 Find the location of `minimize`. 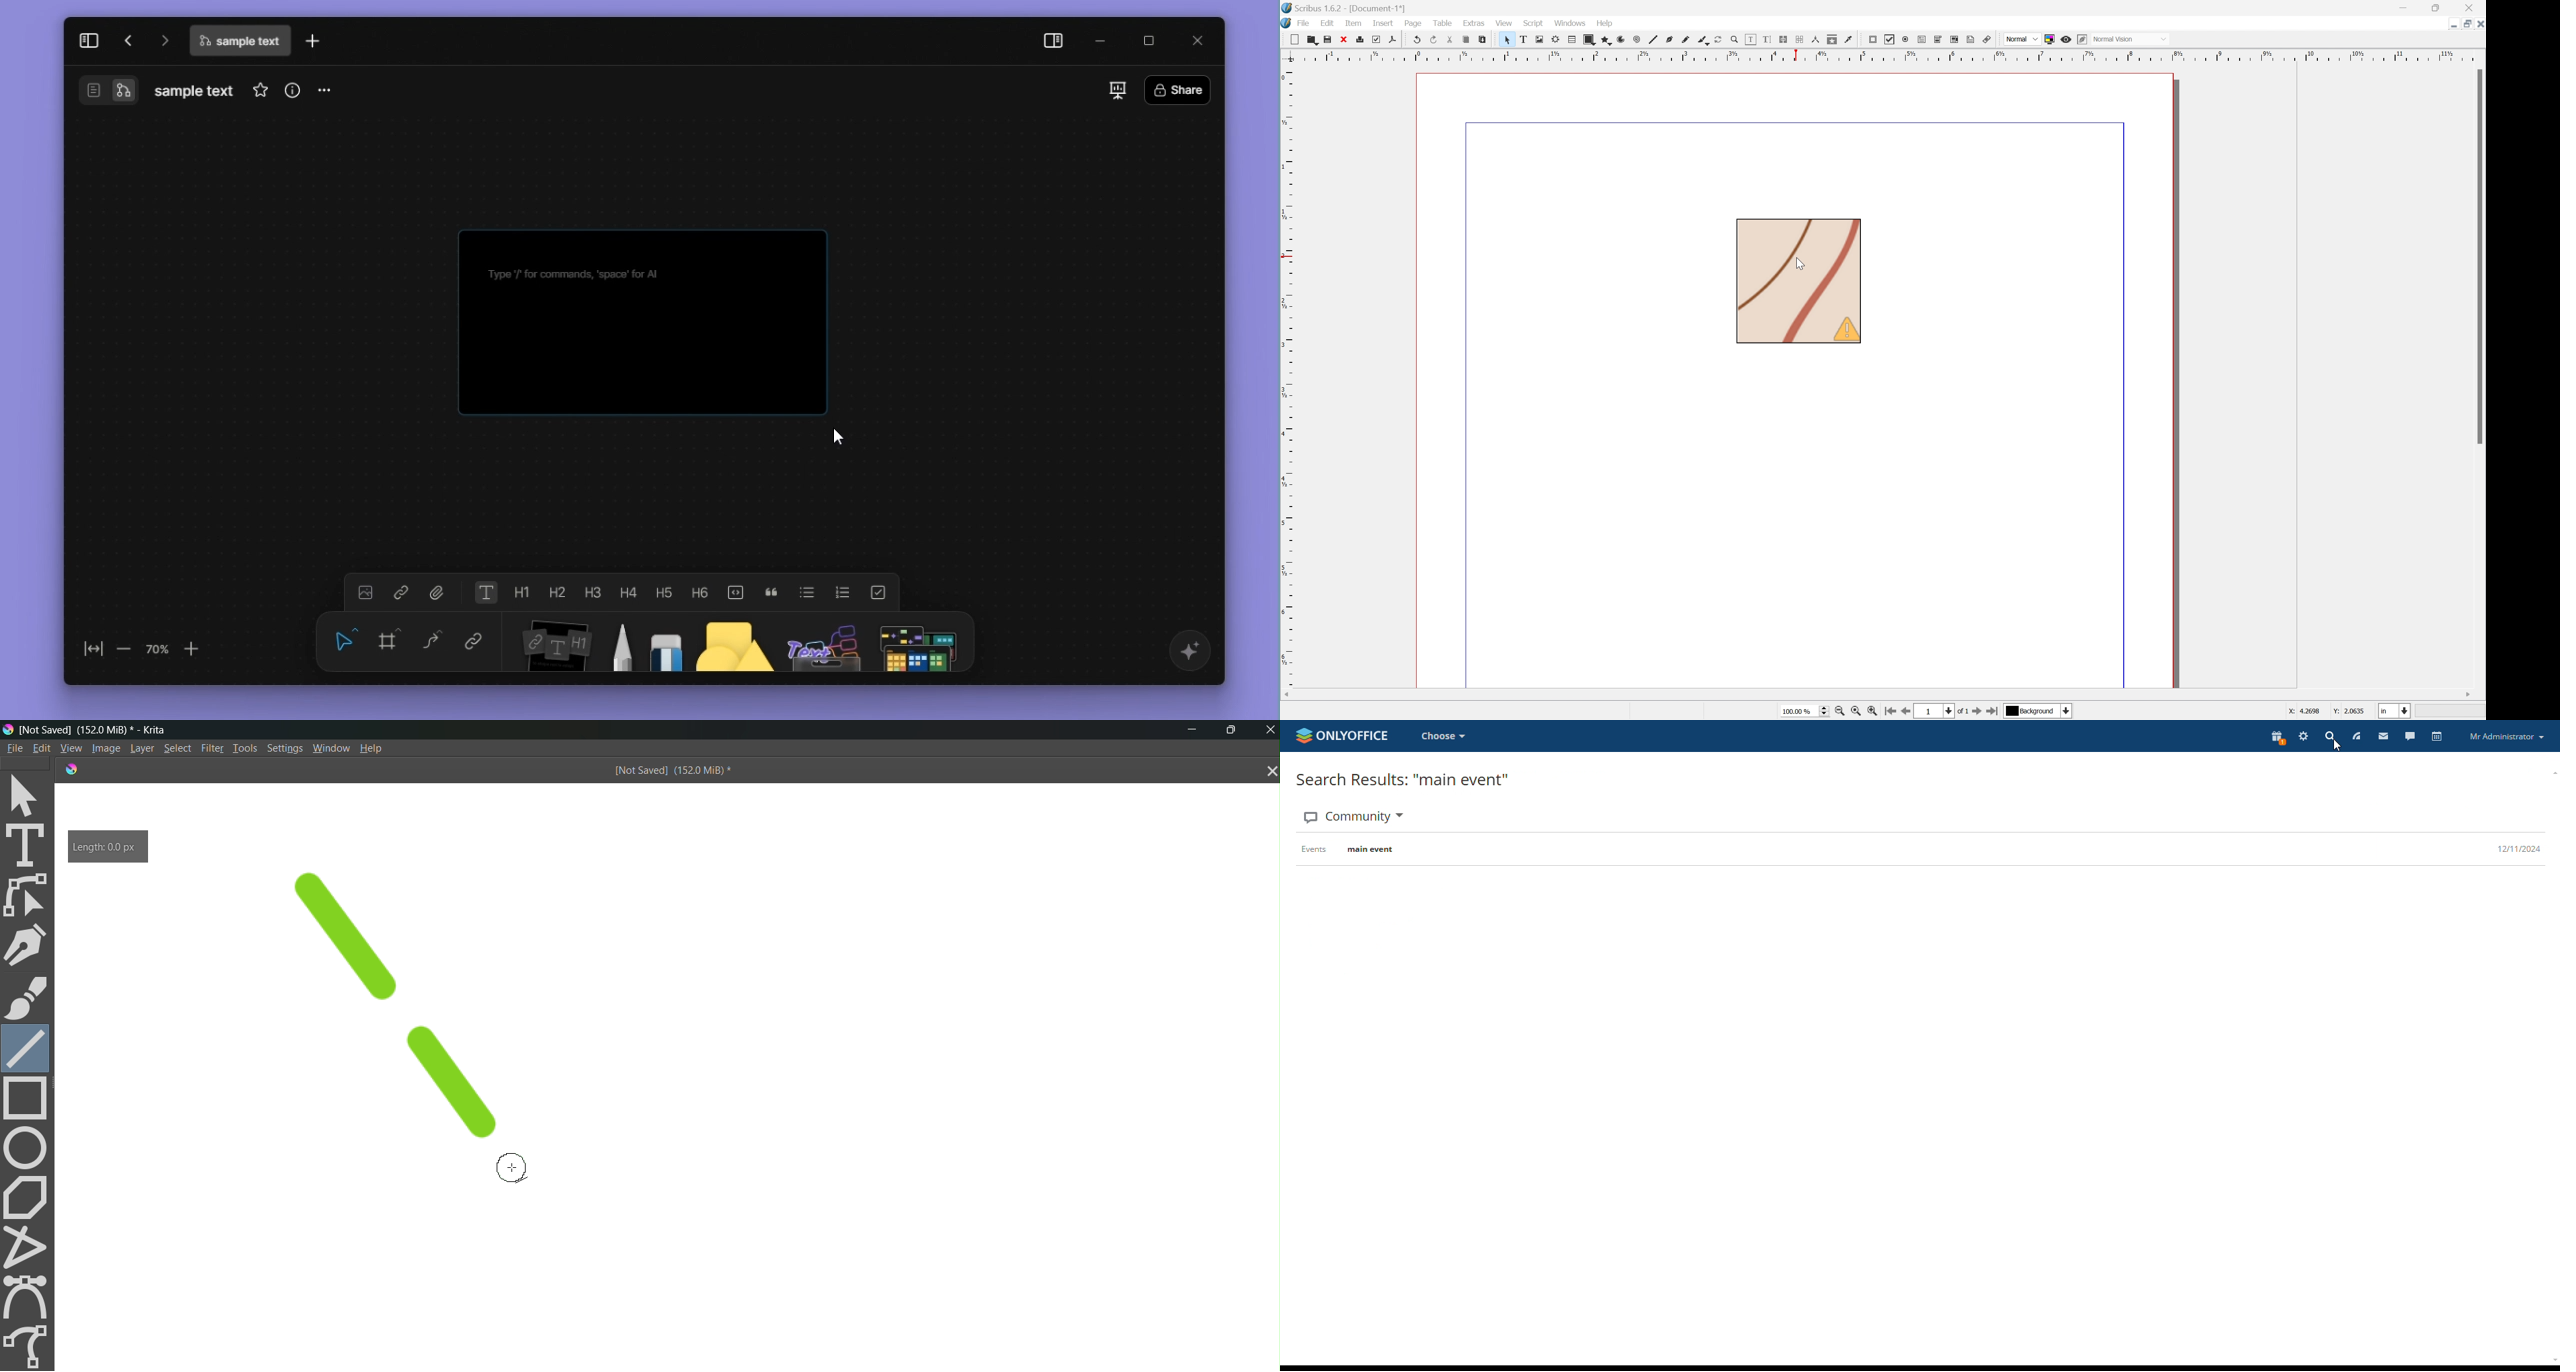

minimize is located at coordinates (1105, 40).